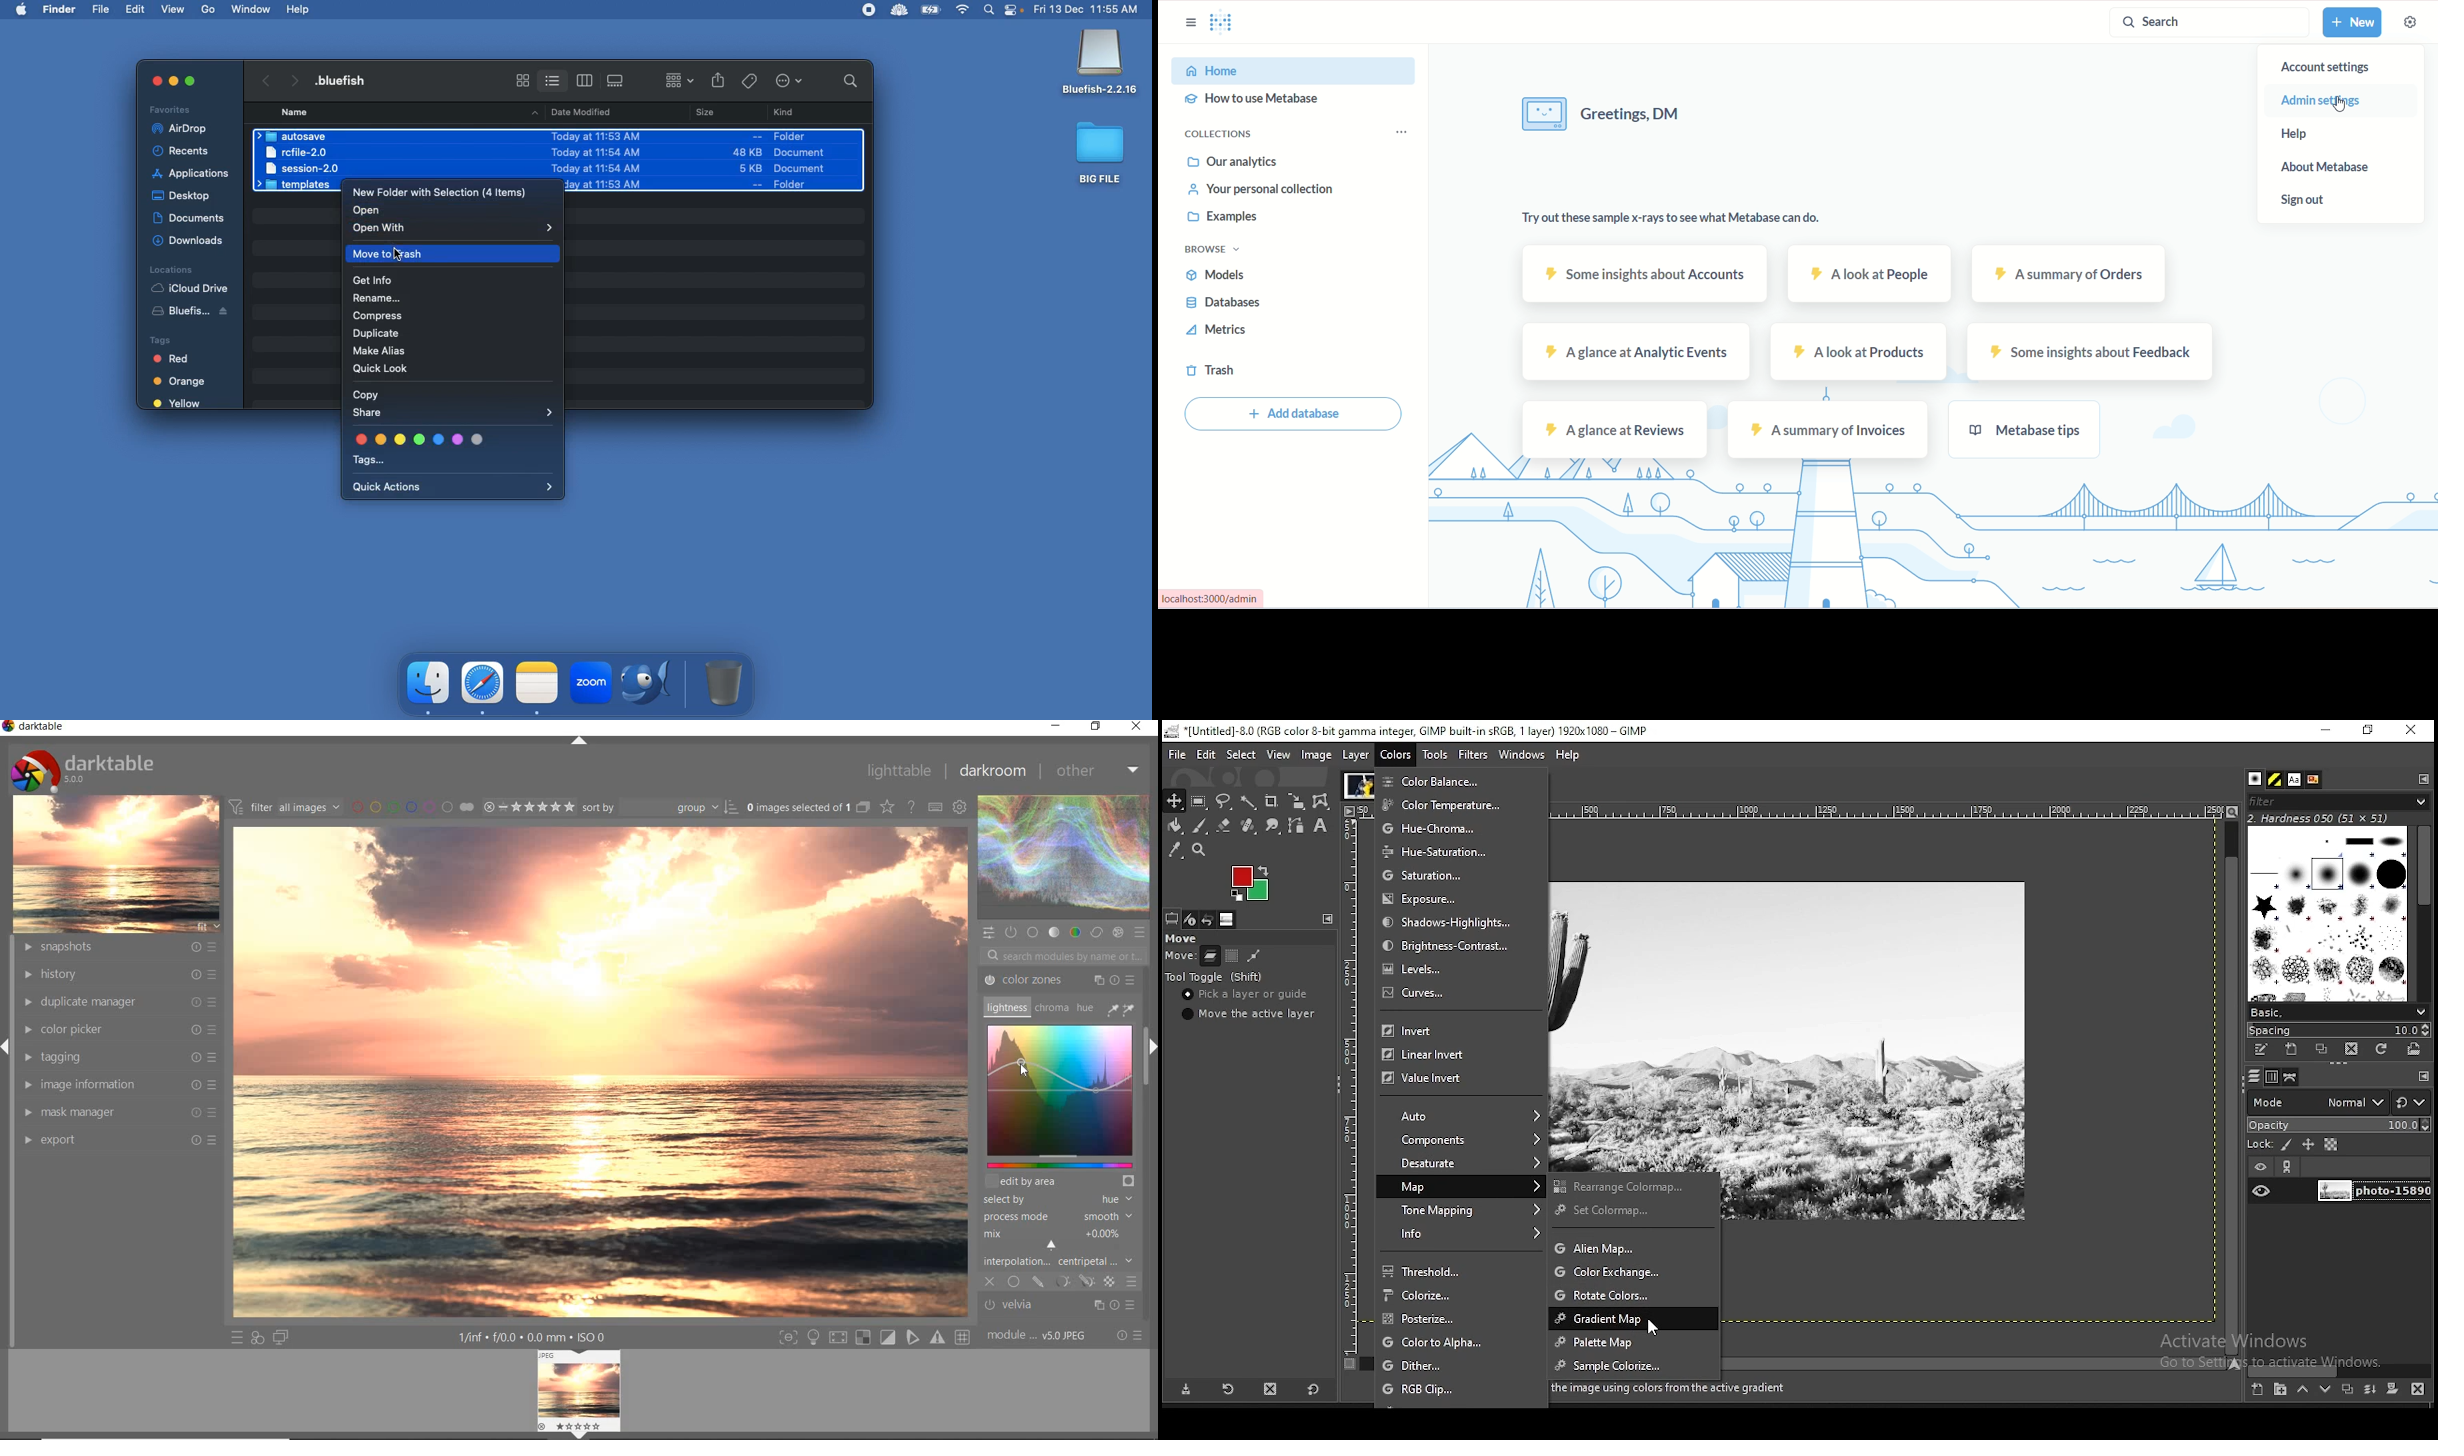  What do you see at coordinates (1060, 1217) in the screenshot?
I see `PROCESS MODE` at bounding box center [1060, 1217].